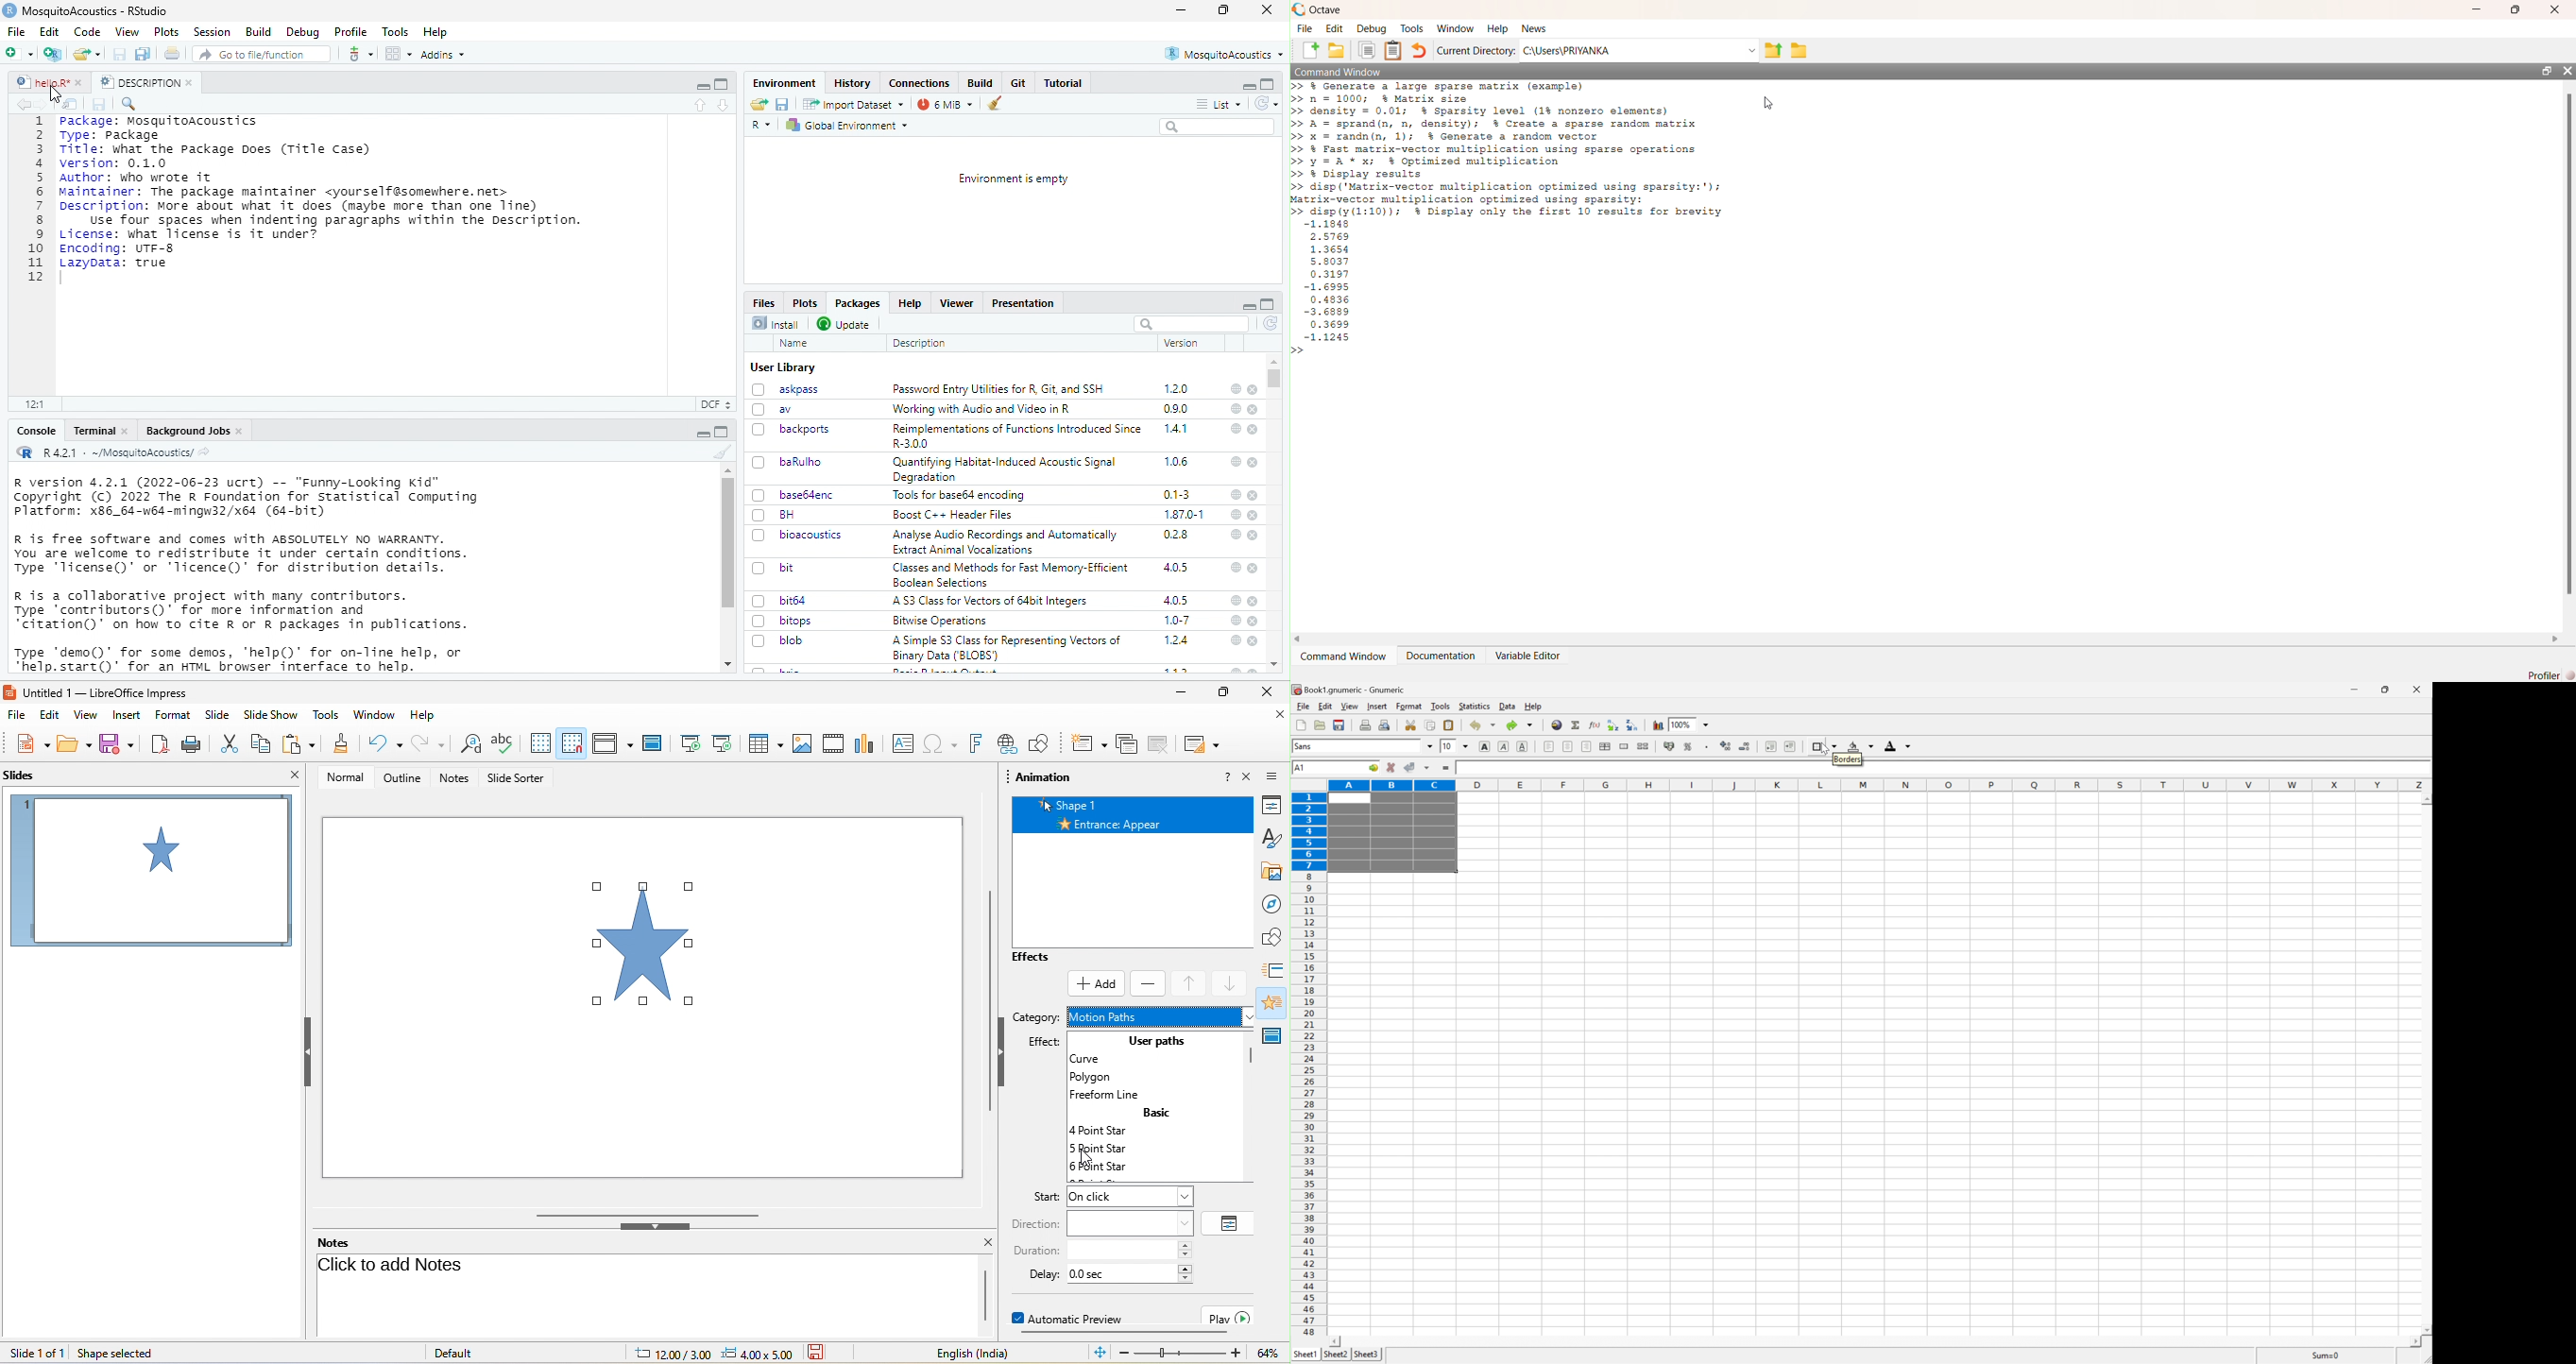 The width and height of the screenshot is (2576, 1372). I want to click on Save, so click(782, 104).